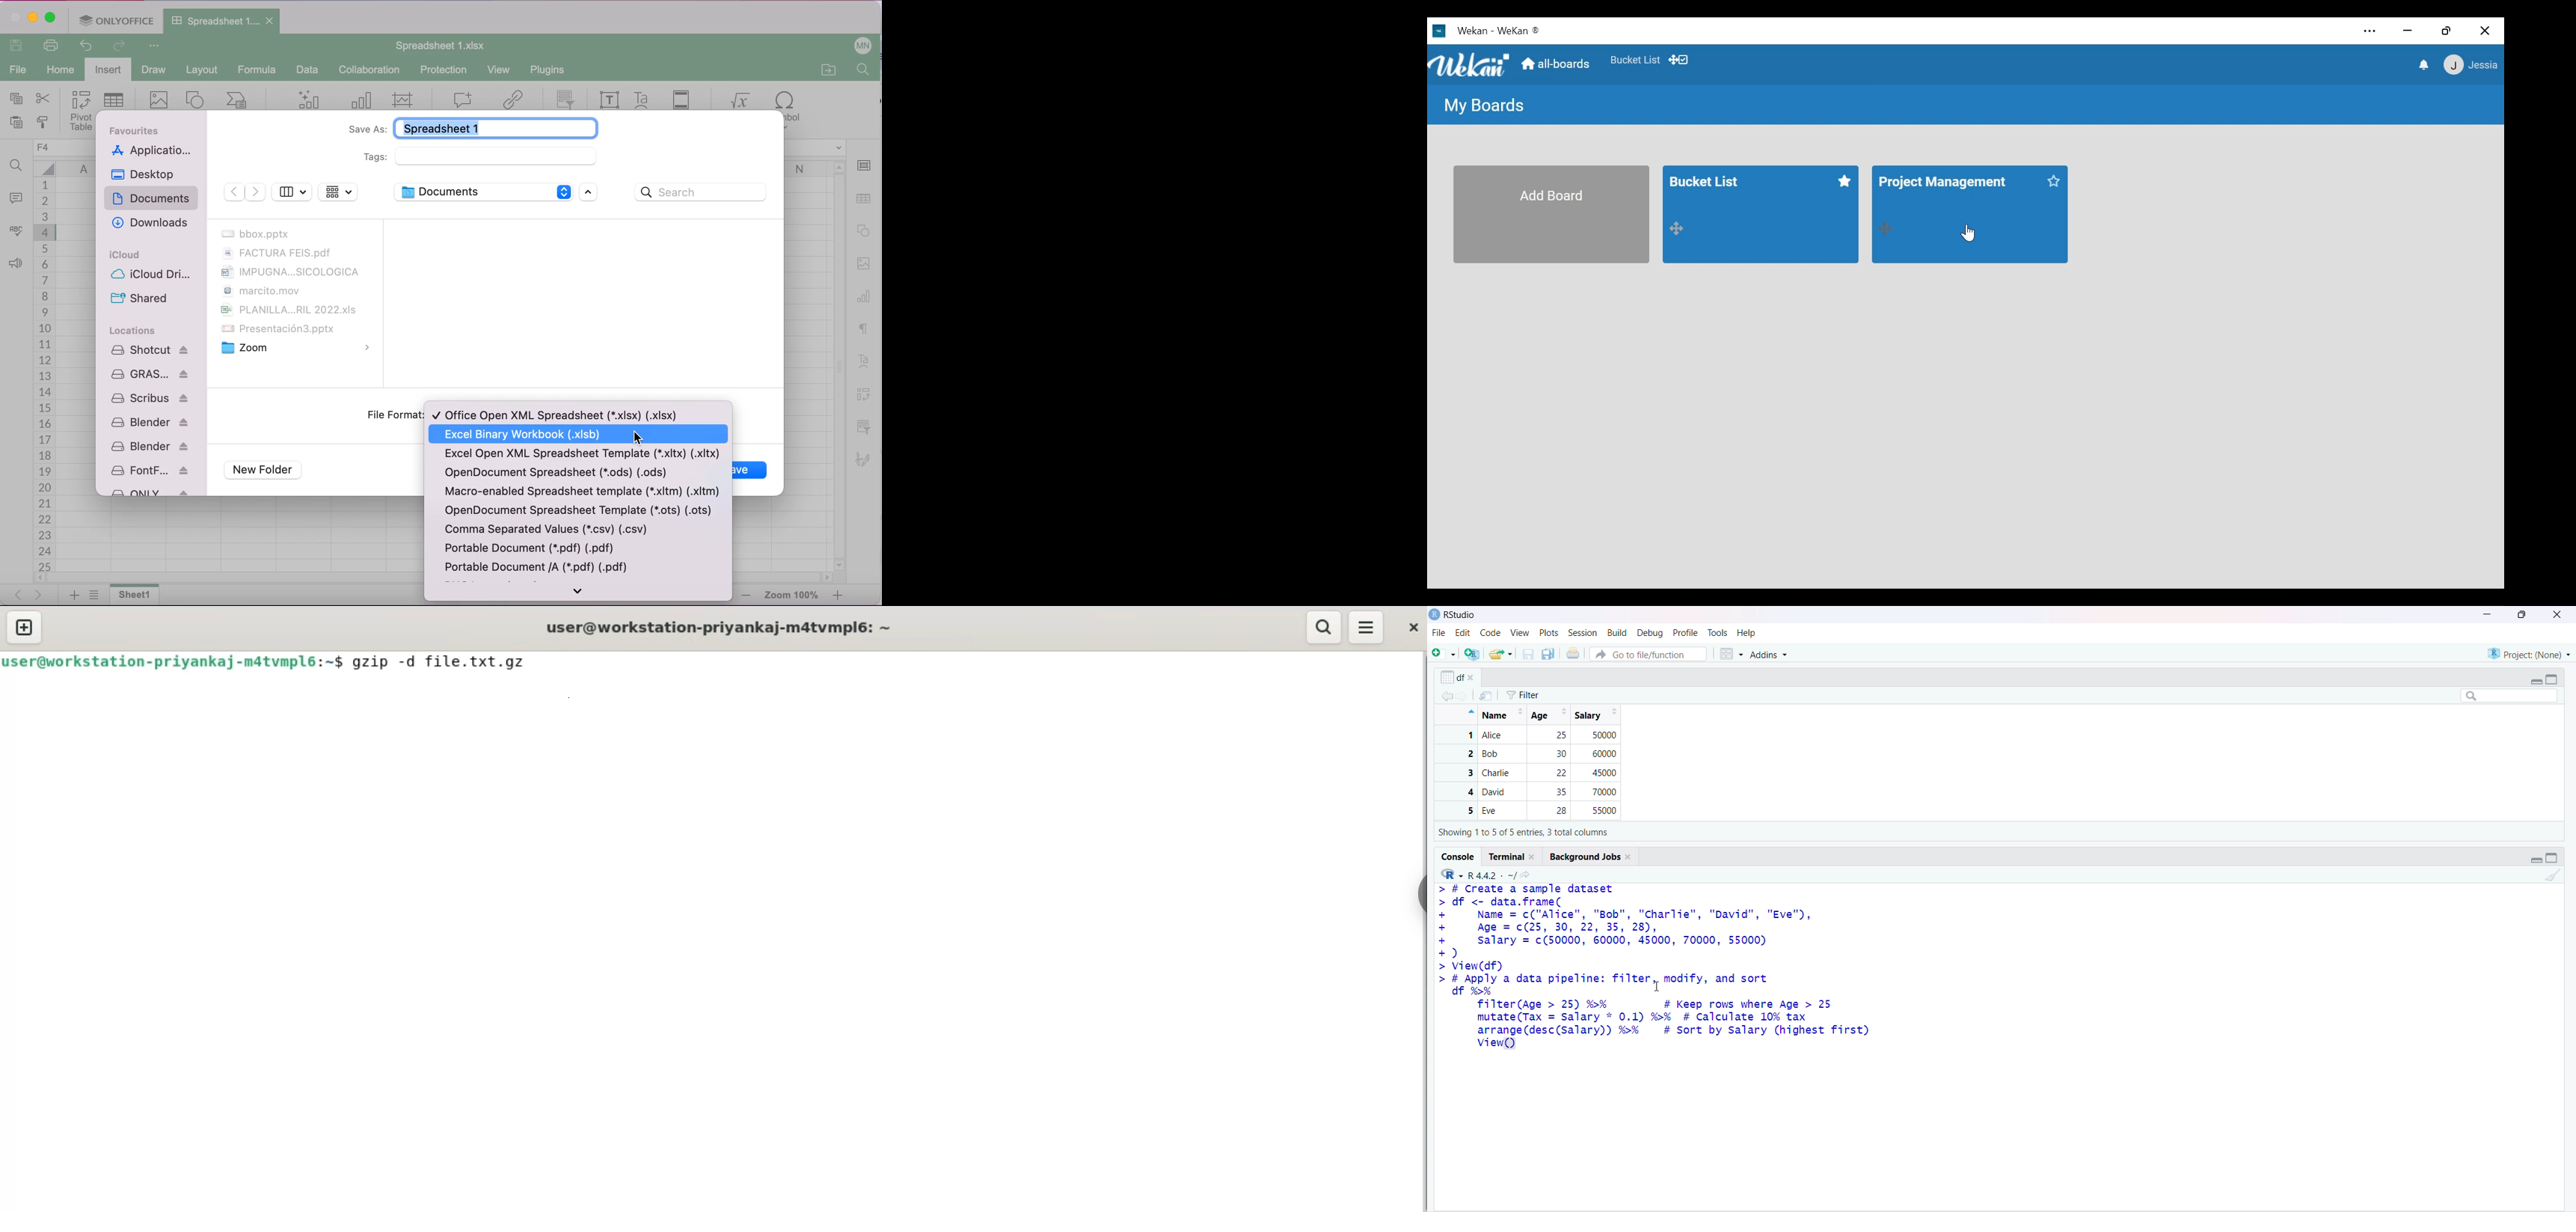 Image resolution: width=2576 pixels, height=1232 pixels. What do you see at coordinates (1649, 633) in the screenshot?
I see `debug` at bounding box center [1649, 633].